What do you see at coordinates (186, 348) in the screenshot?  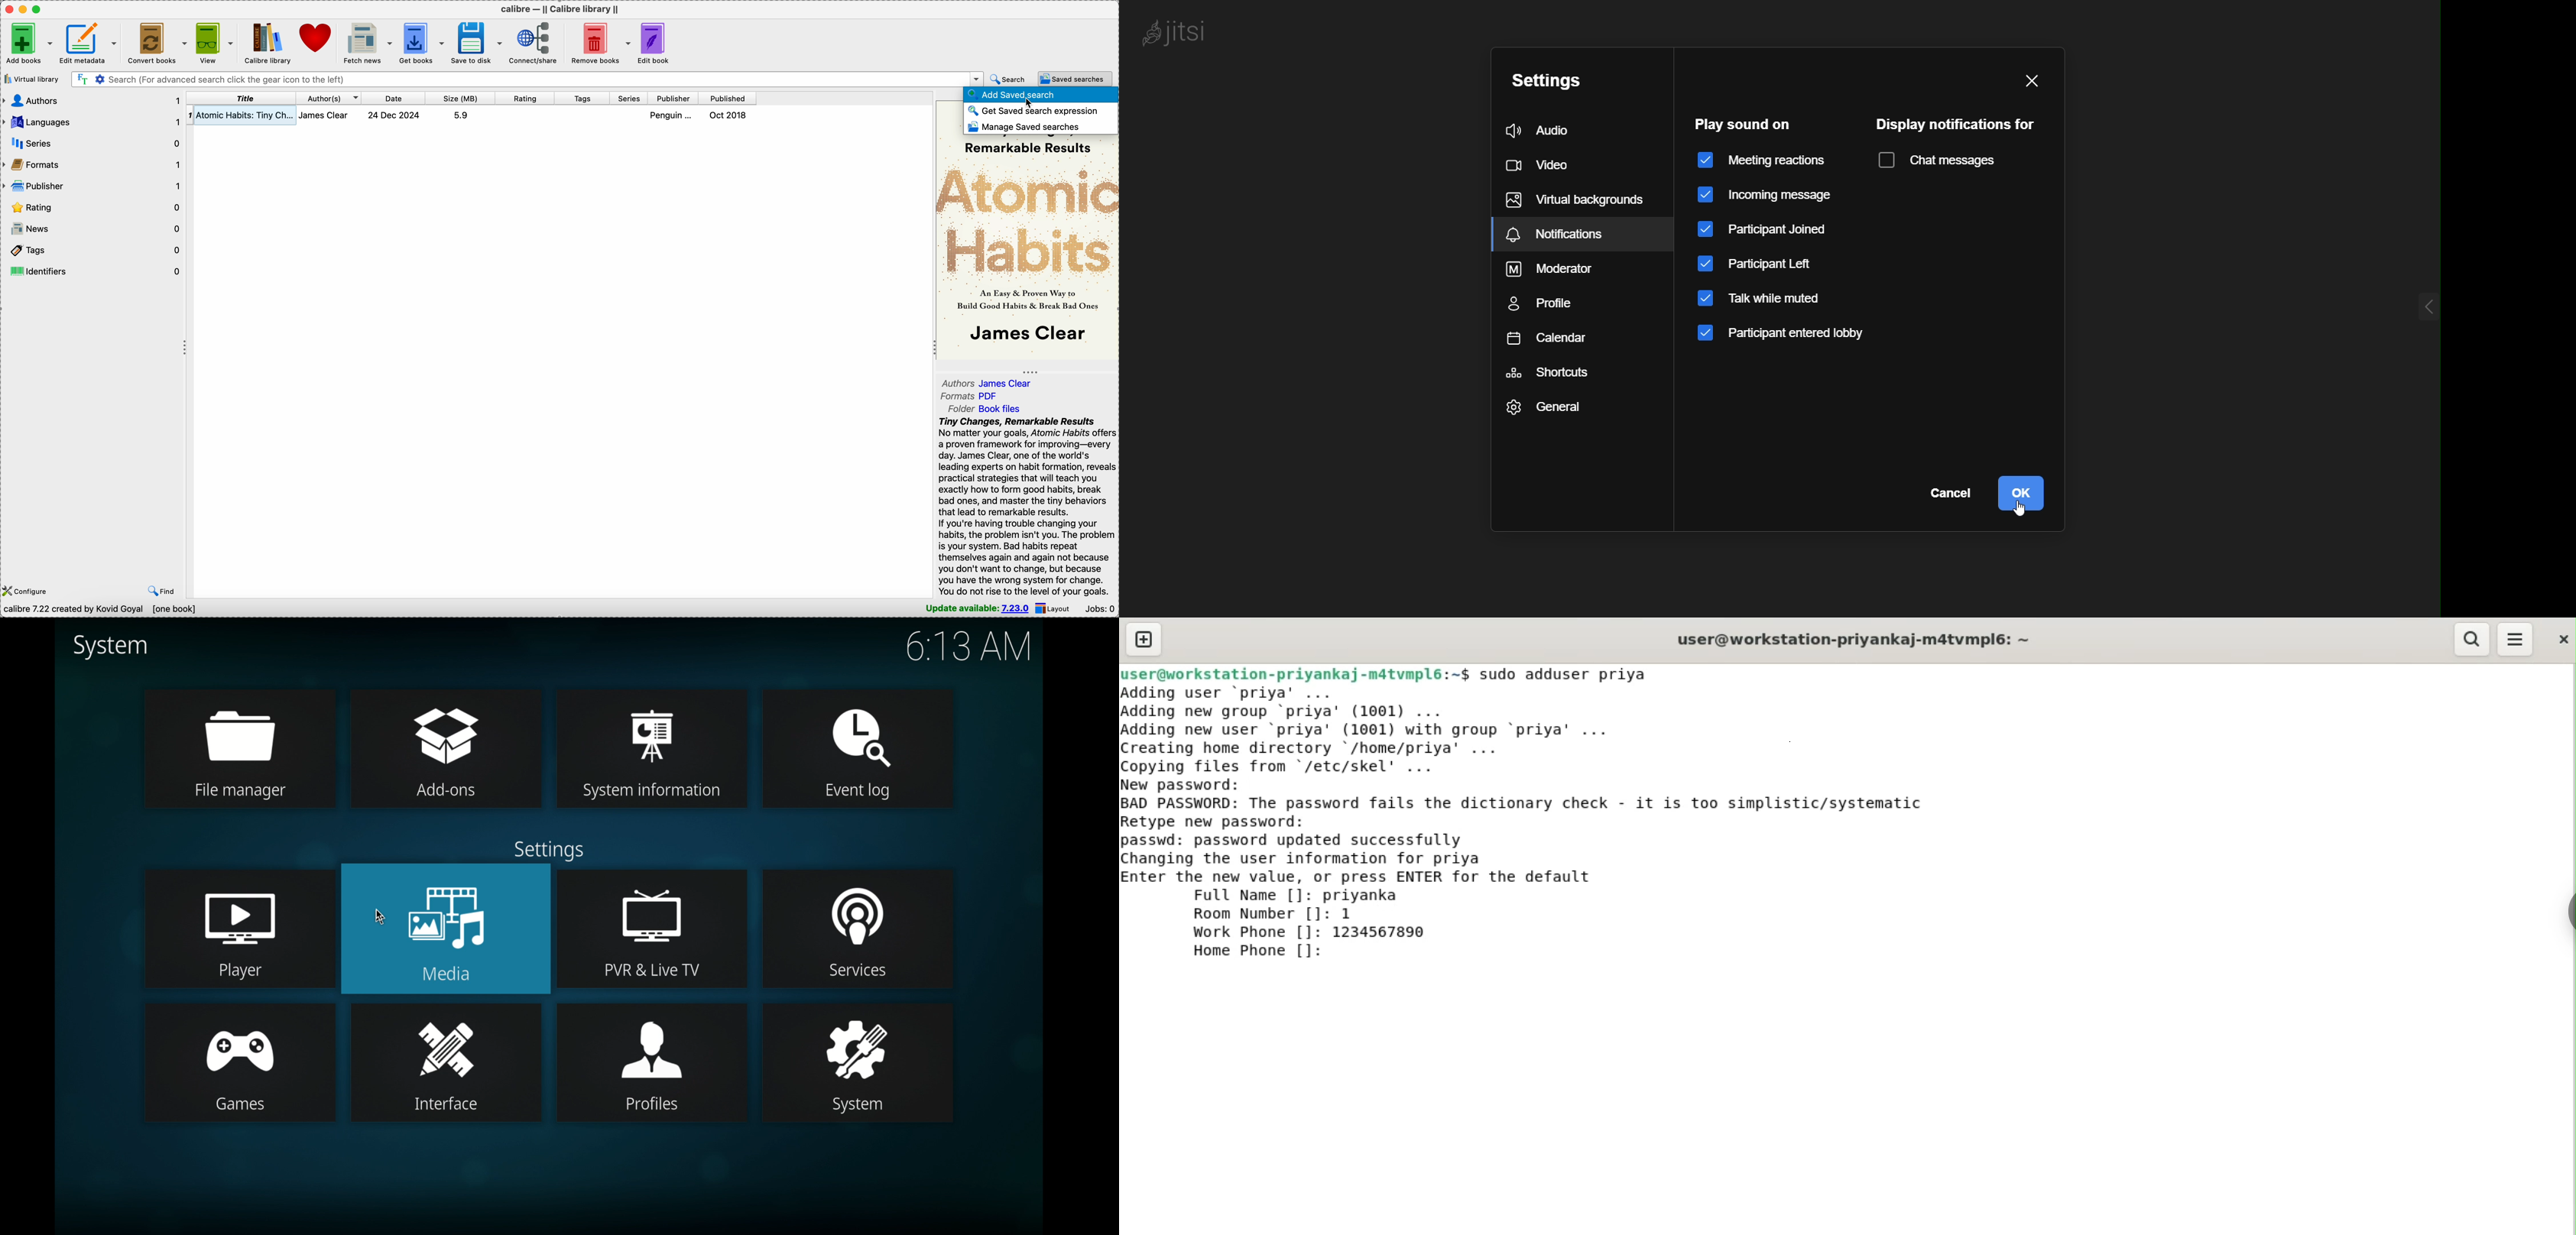 I see `toggle expand/contract` at bounding box center [186, 348].